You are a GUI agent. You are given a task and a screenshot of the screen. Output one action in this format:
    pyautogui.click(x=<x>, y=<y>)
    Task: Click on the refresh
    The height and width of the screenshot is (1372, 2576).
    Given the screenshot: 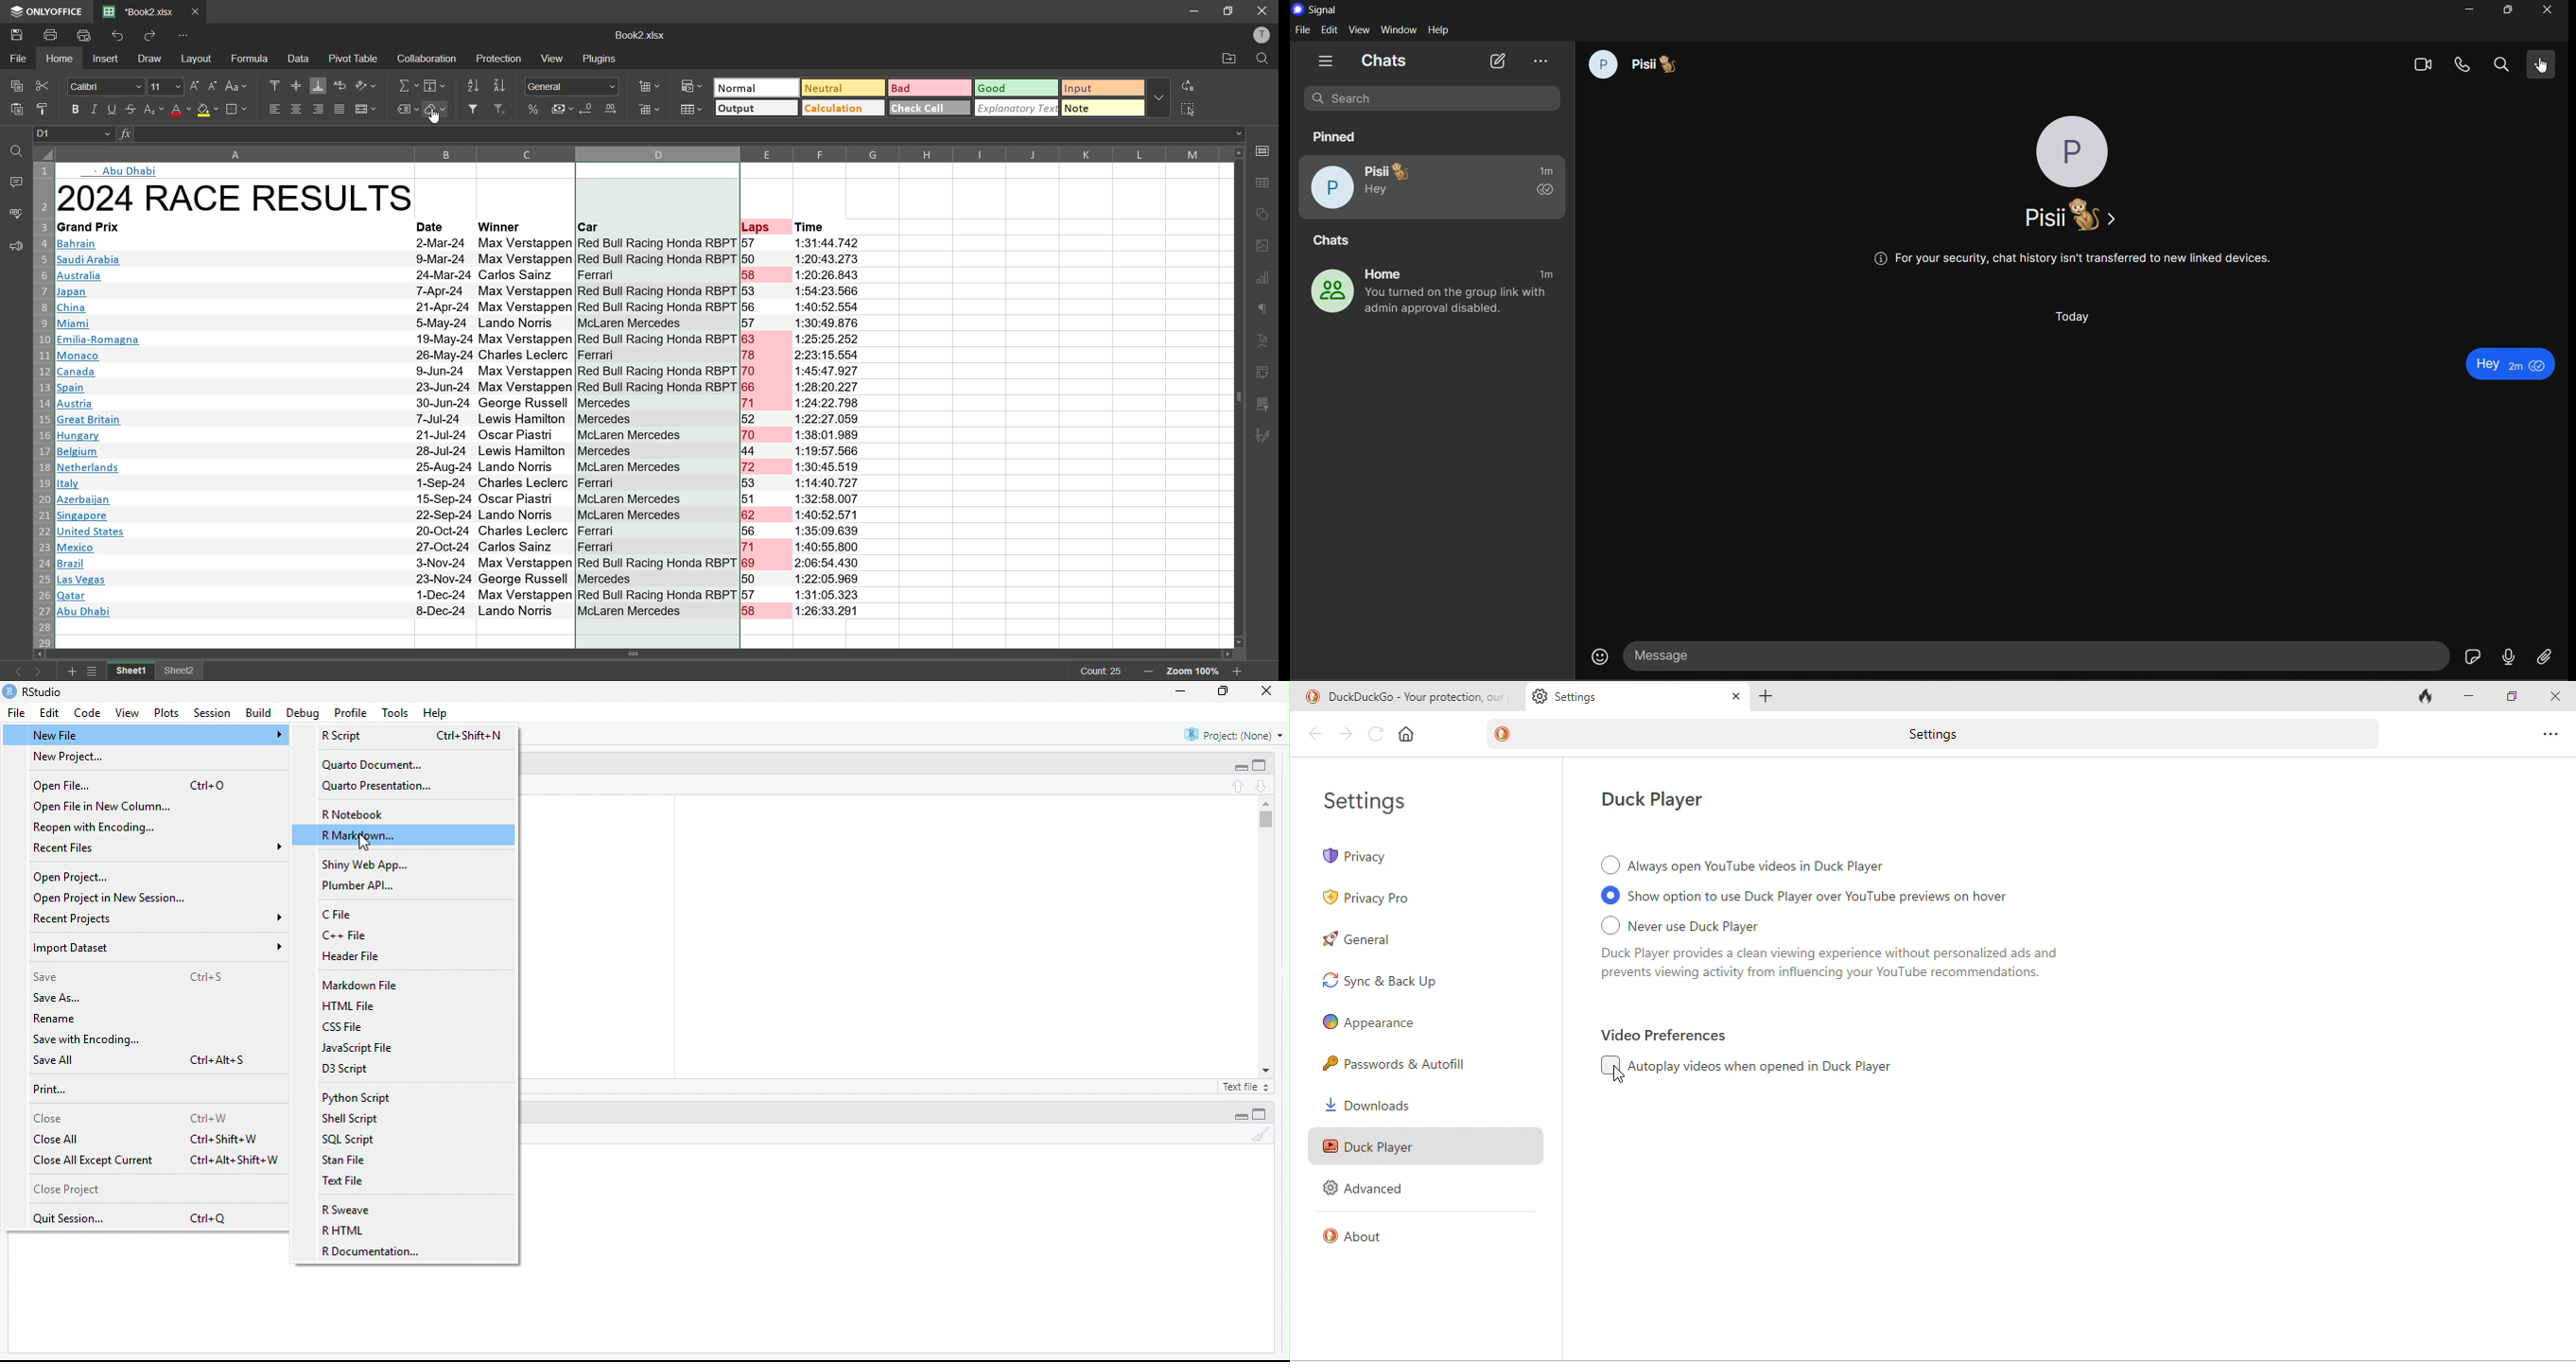 What is the action you would take?
    pyautogui.click(x=1377, y=734)
    